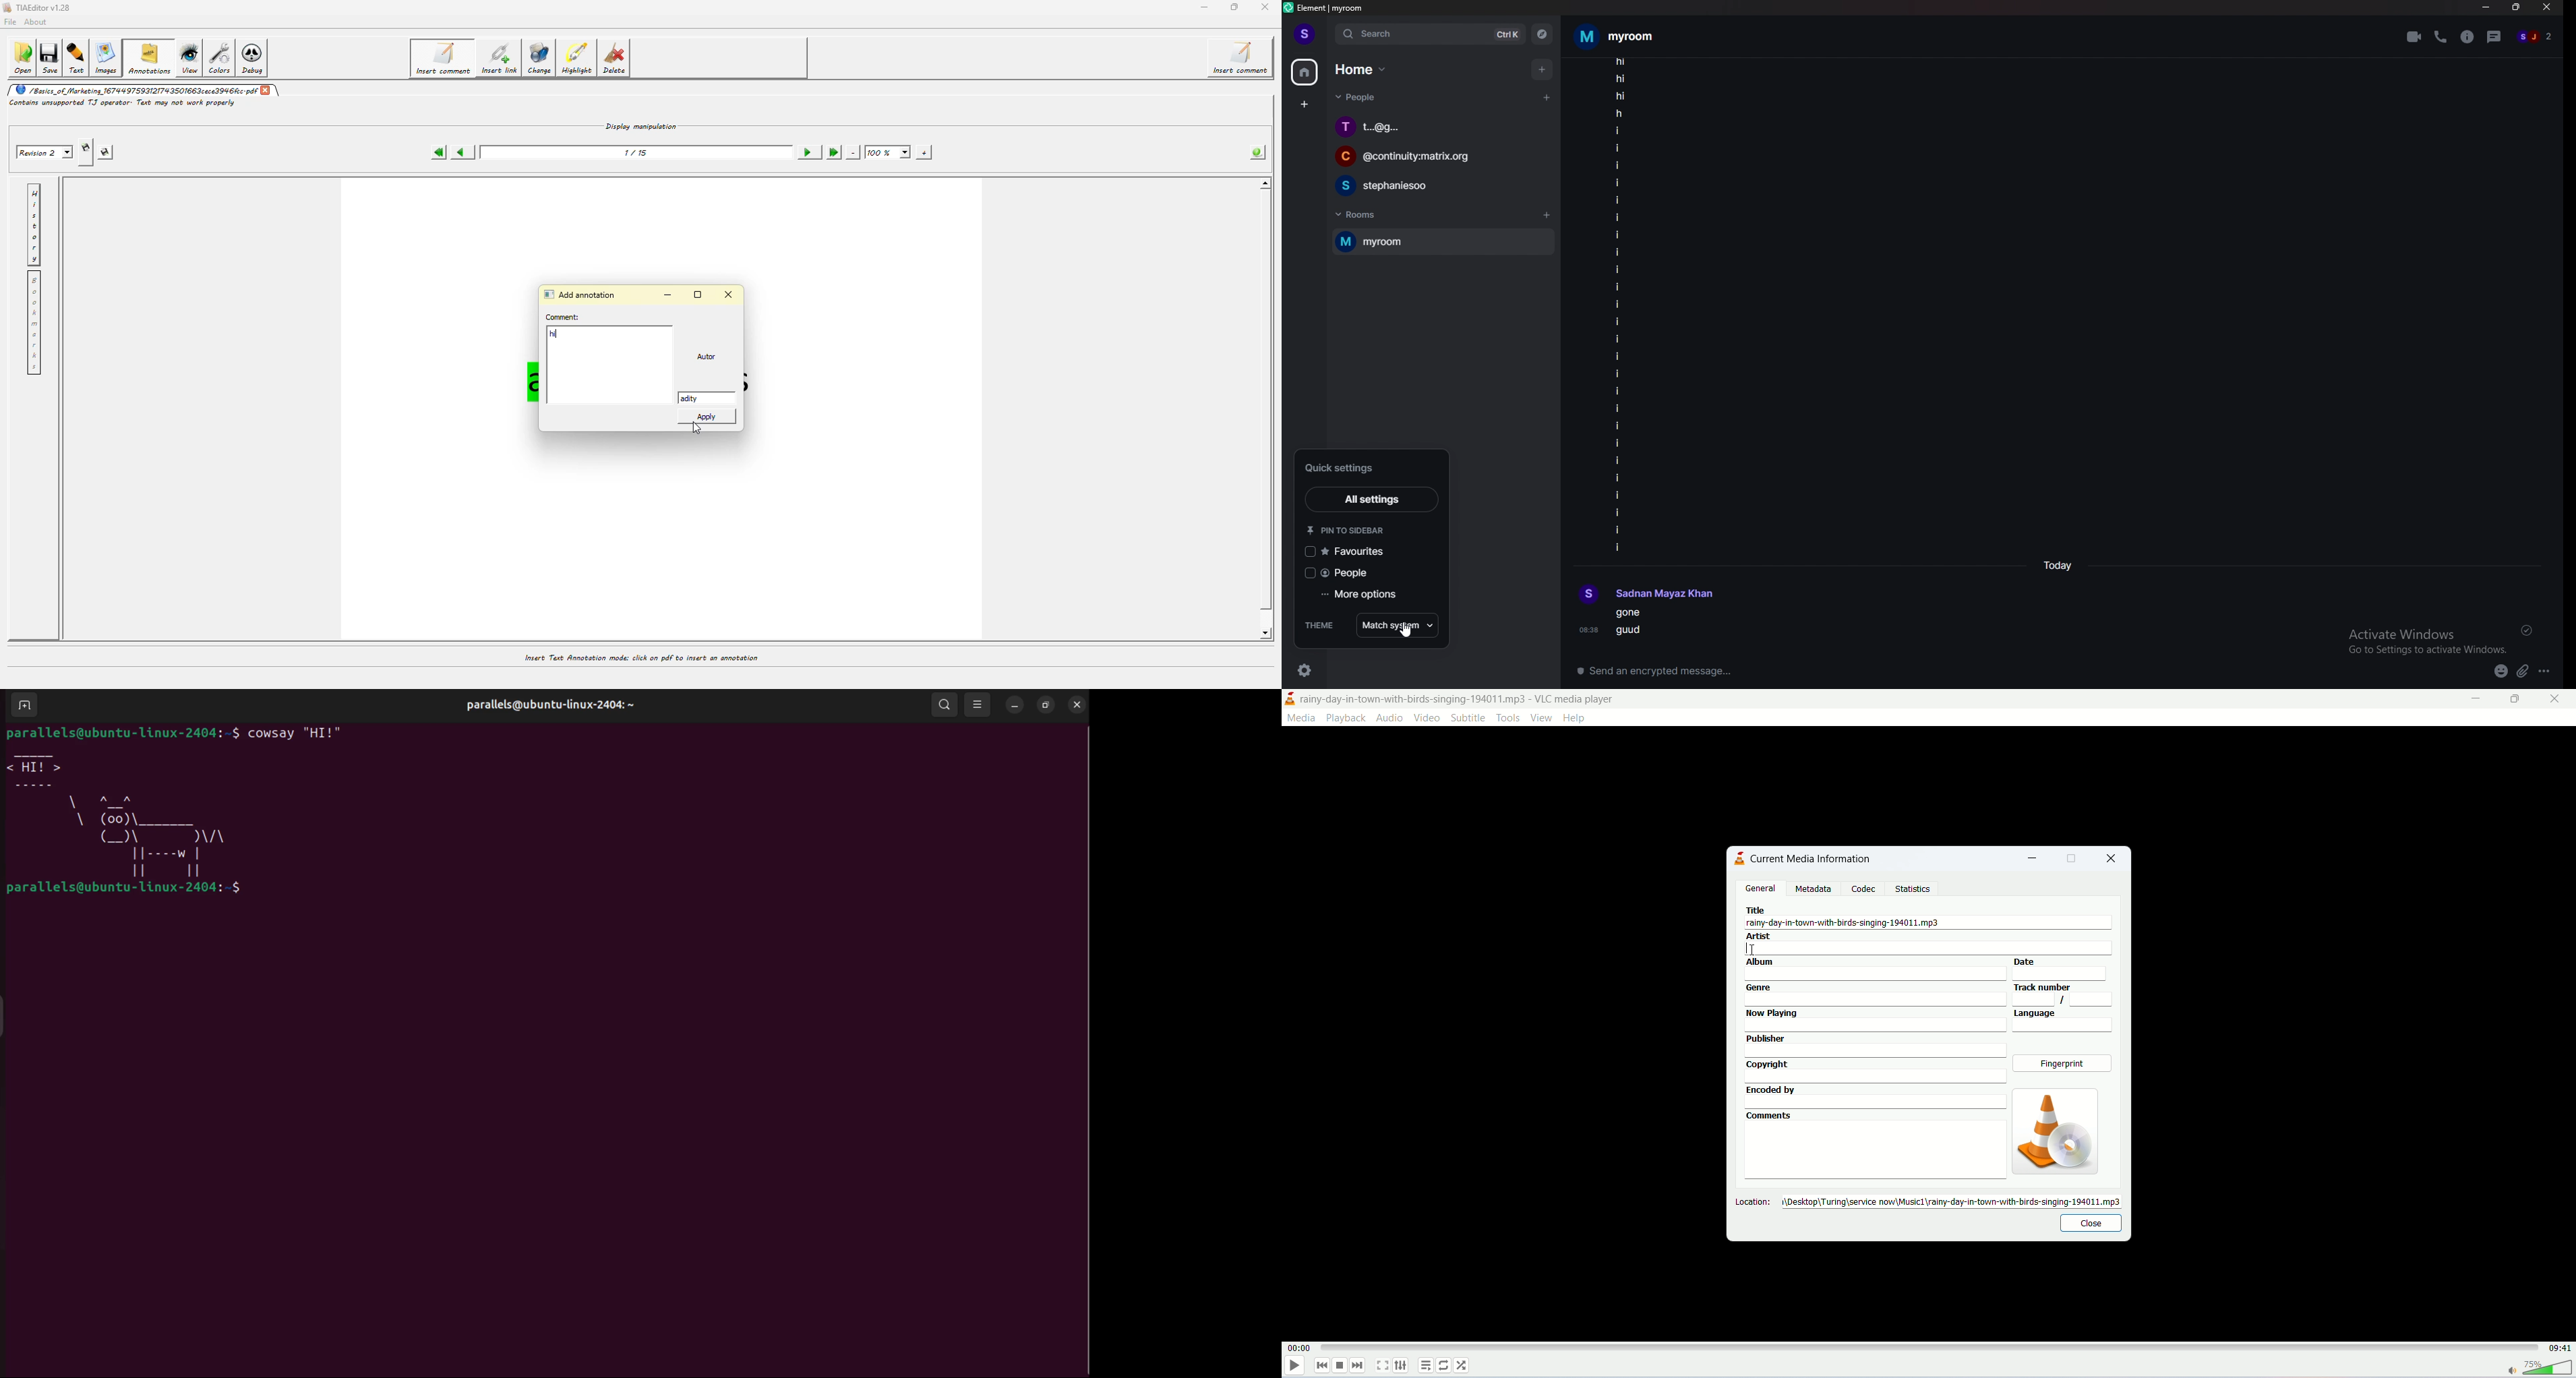 Image resolution: width=2576 pixels, height=1400 pixels. I want to click on playback, so click(1347, 718).